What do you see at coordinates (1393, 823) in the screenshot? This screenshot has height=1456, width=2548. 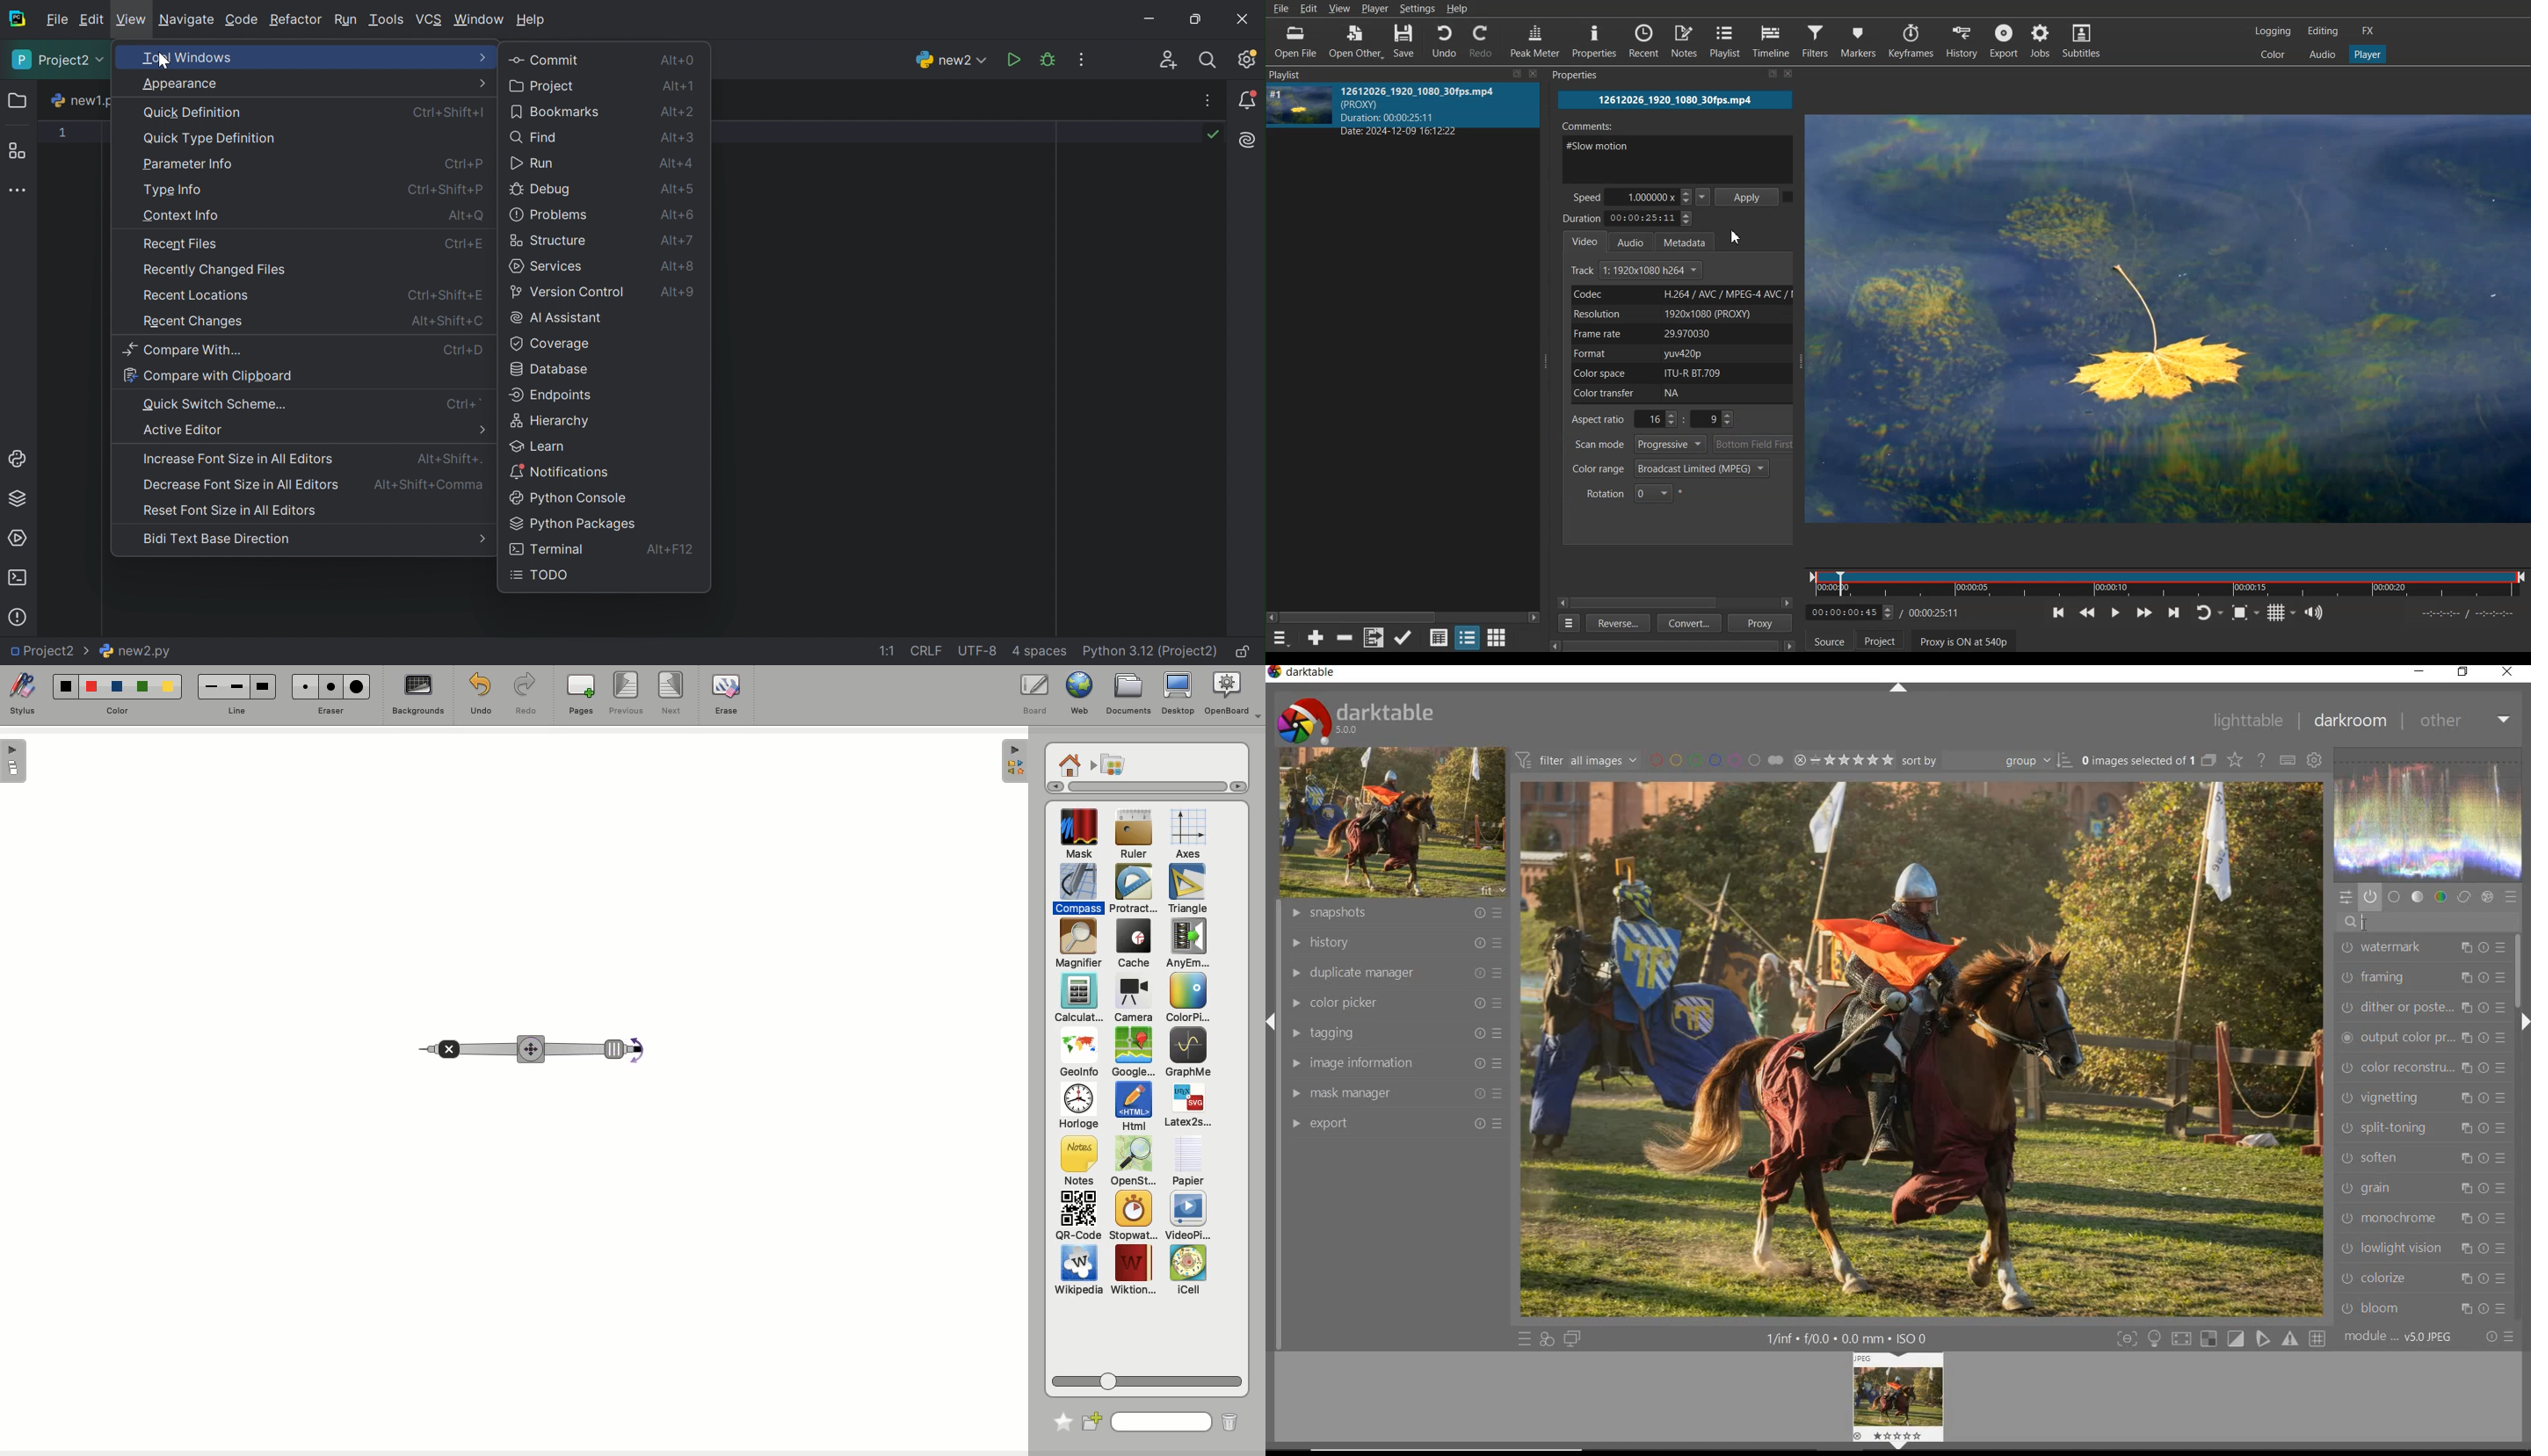 I see `image` at bounding box center [1393, 823].